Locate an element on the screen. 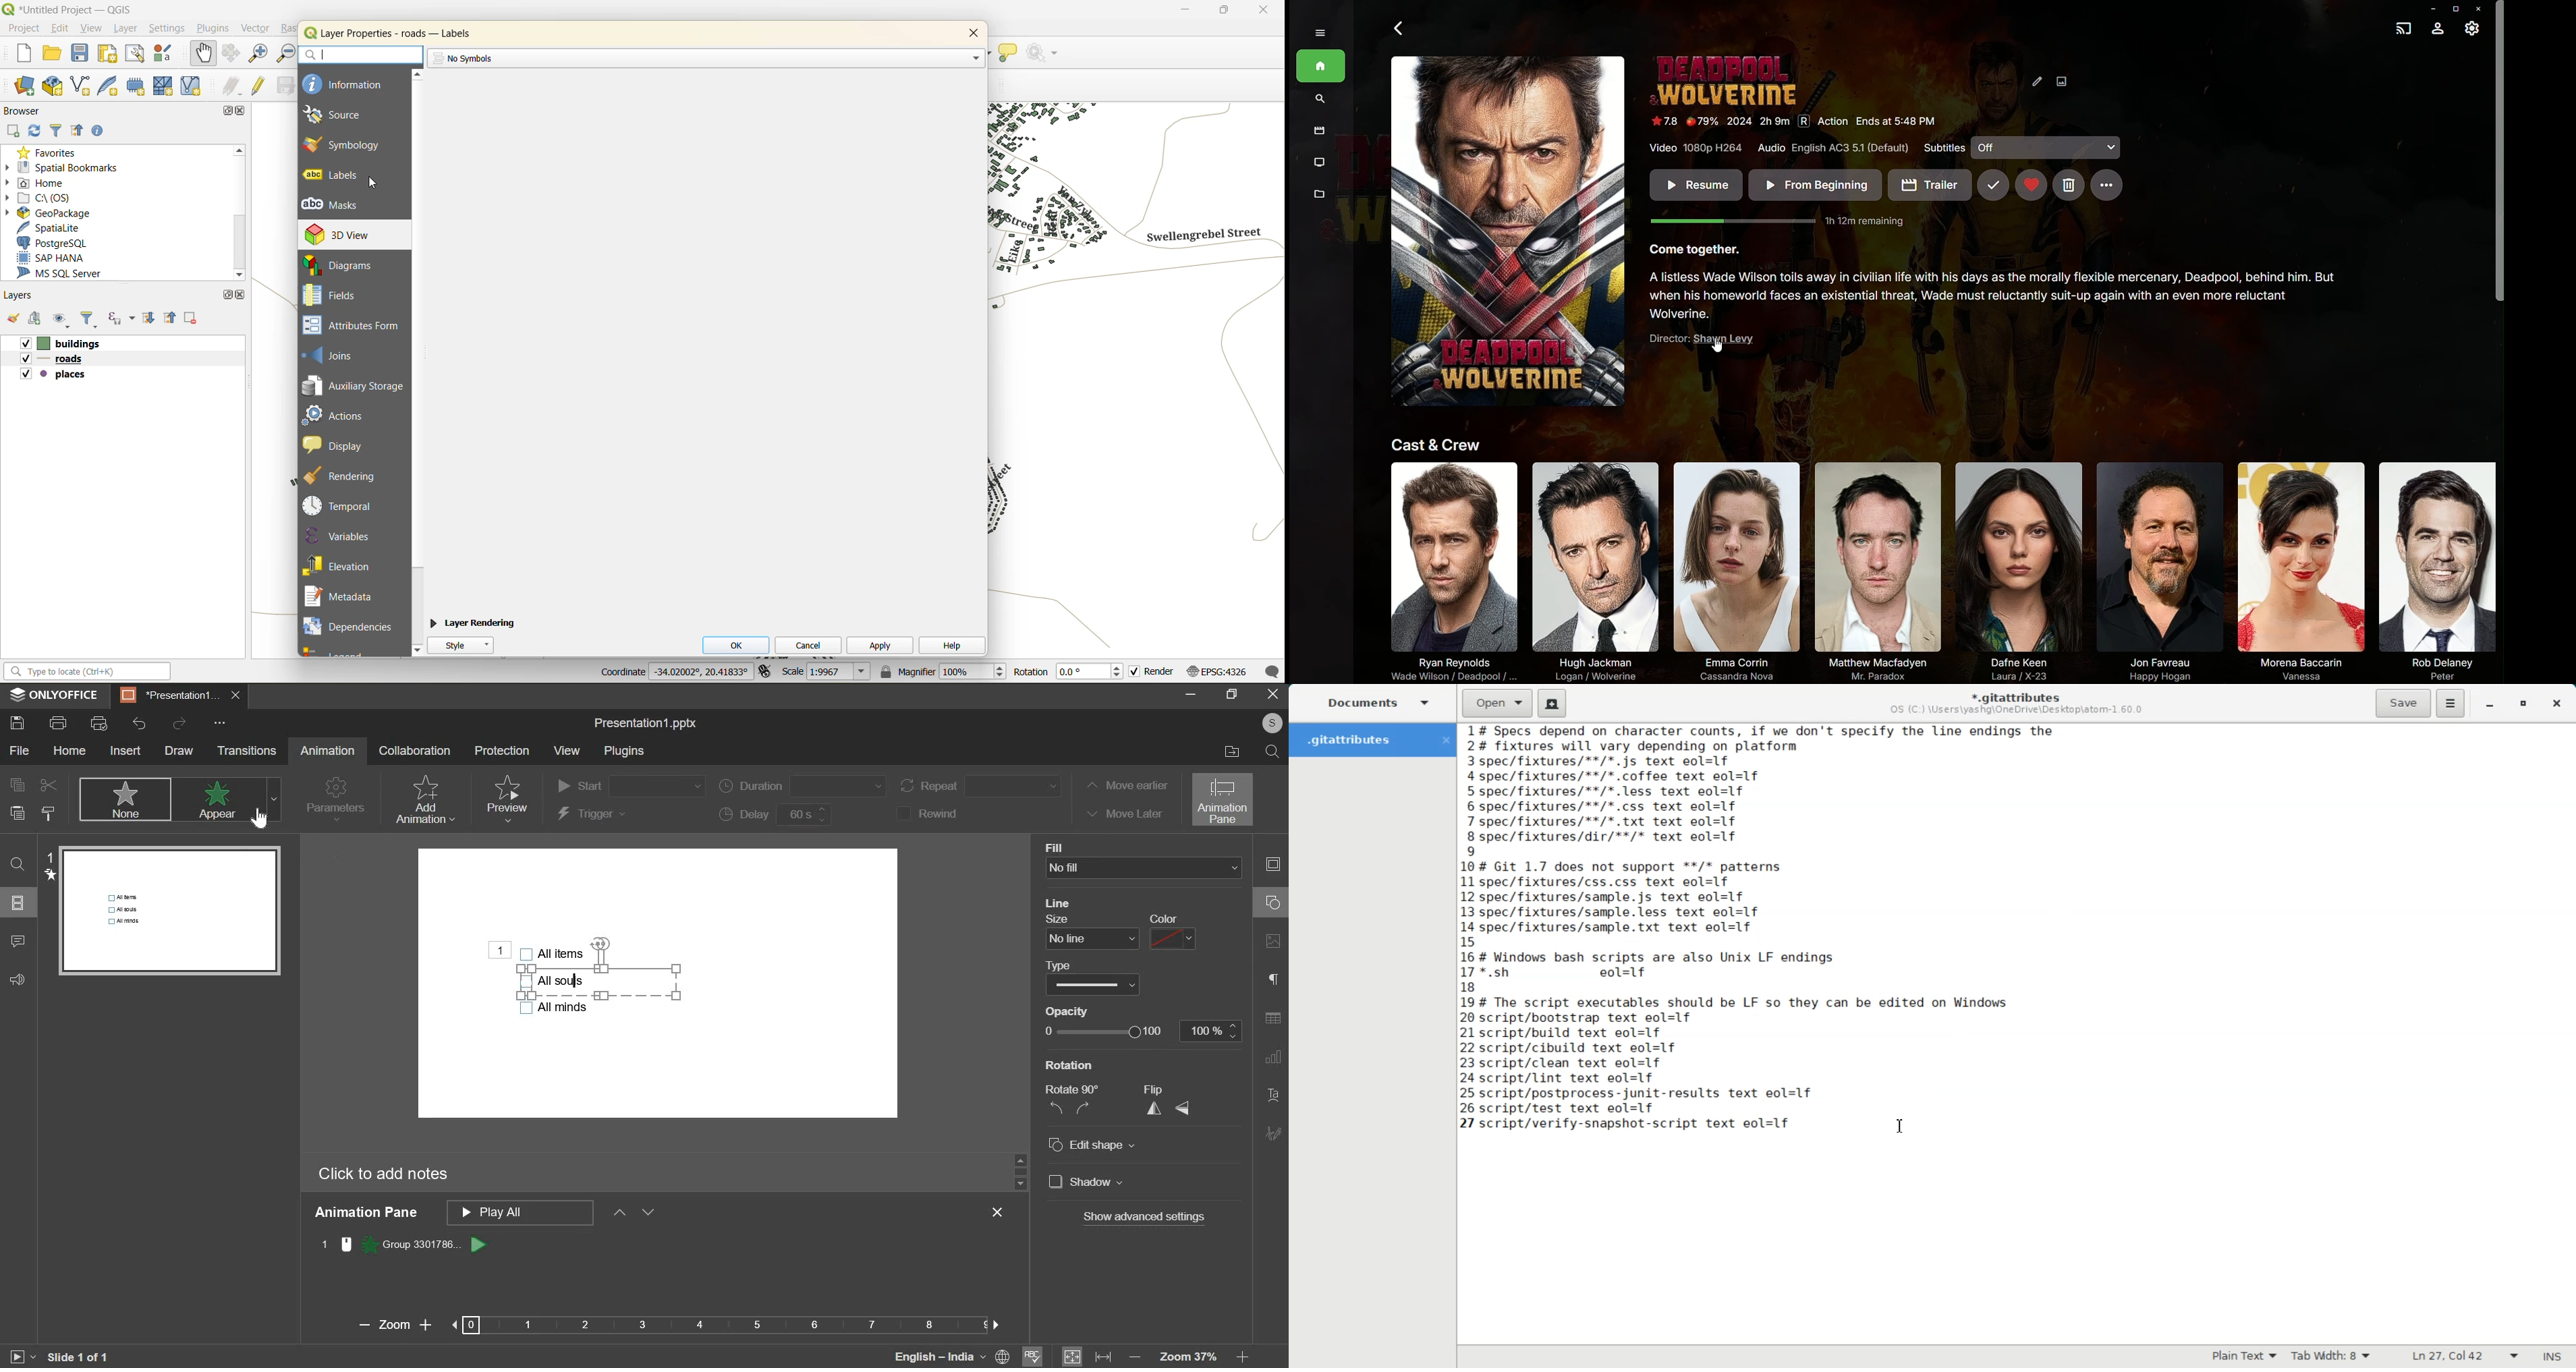 The width and height of the screenshot is (2576, 1372). animation pane is located at coordinates (566, 1214).